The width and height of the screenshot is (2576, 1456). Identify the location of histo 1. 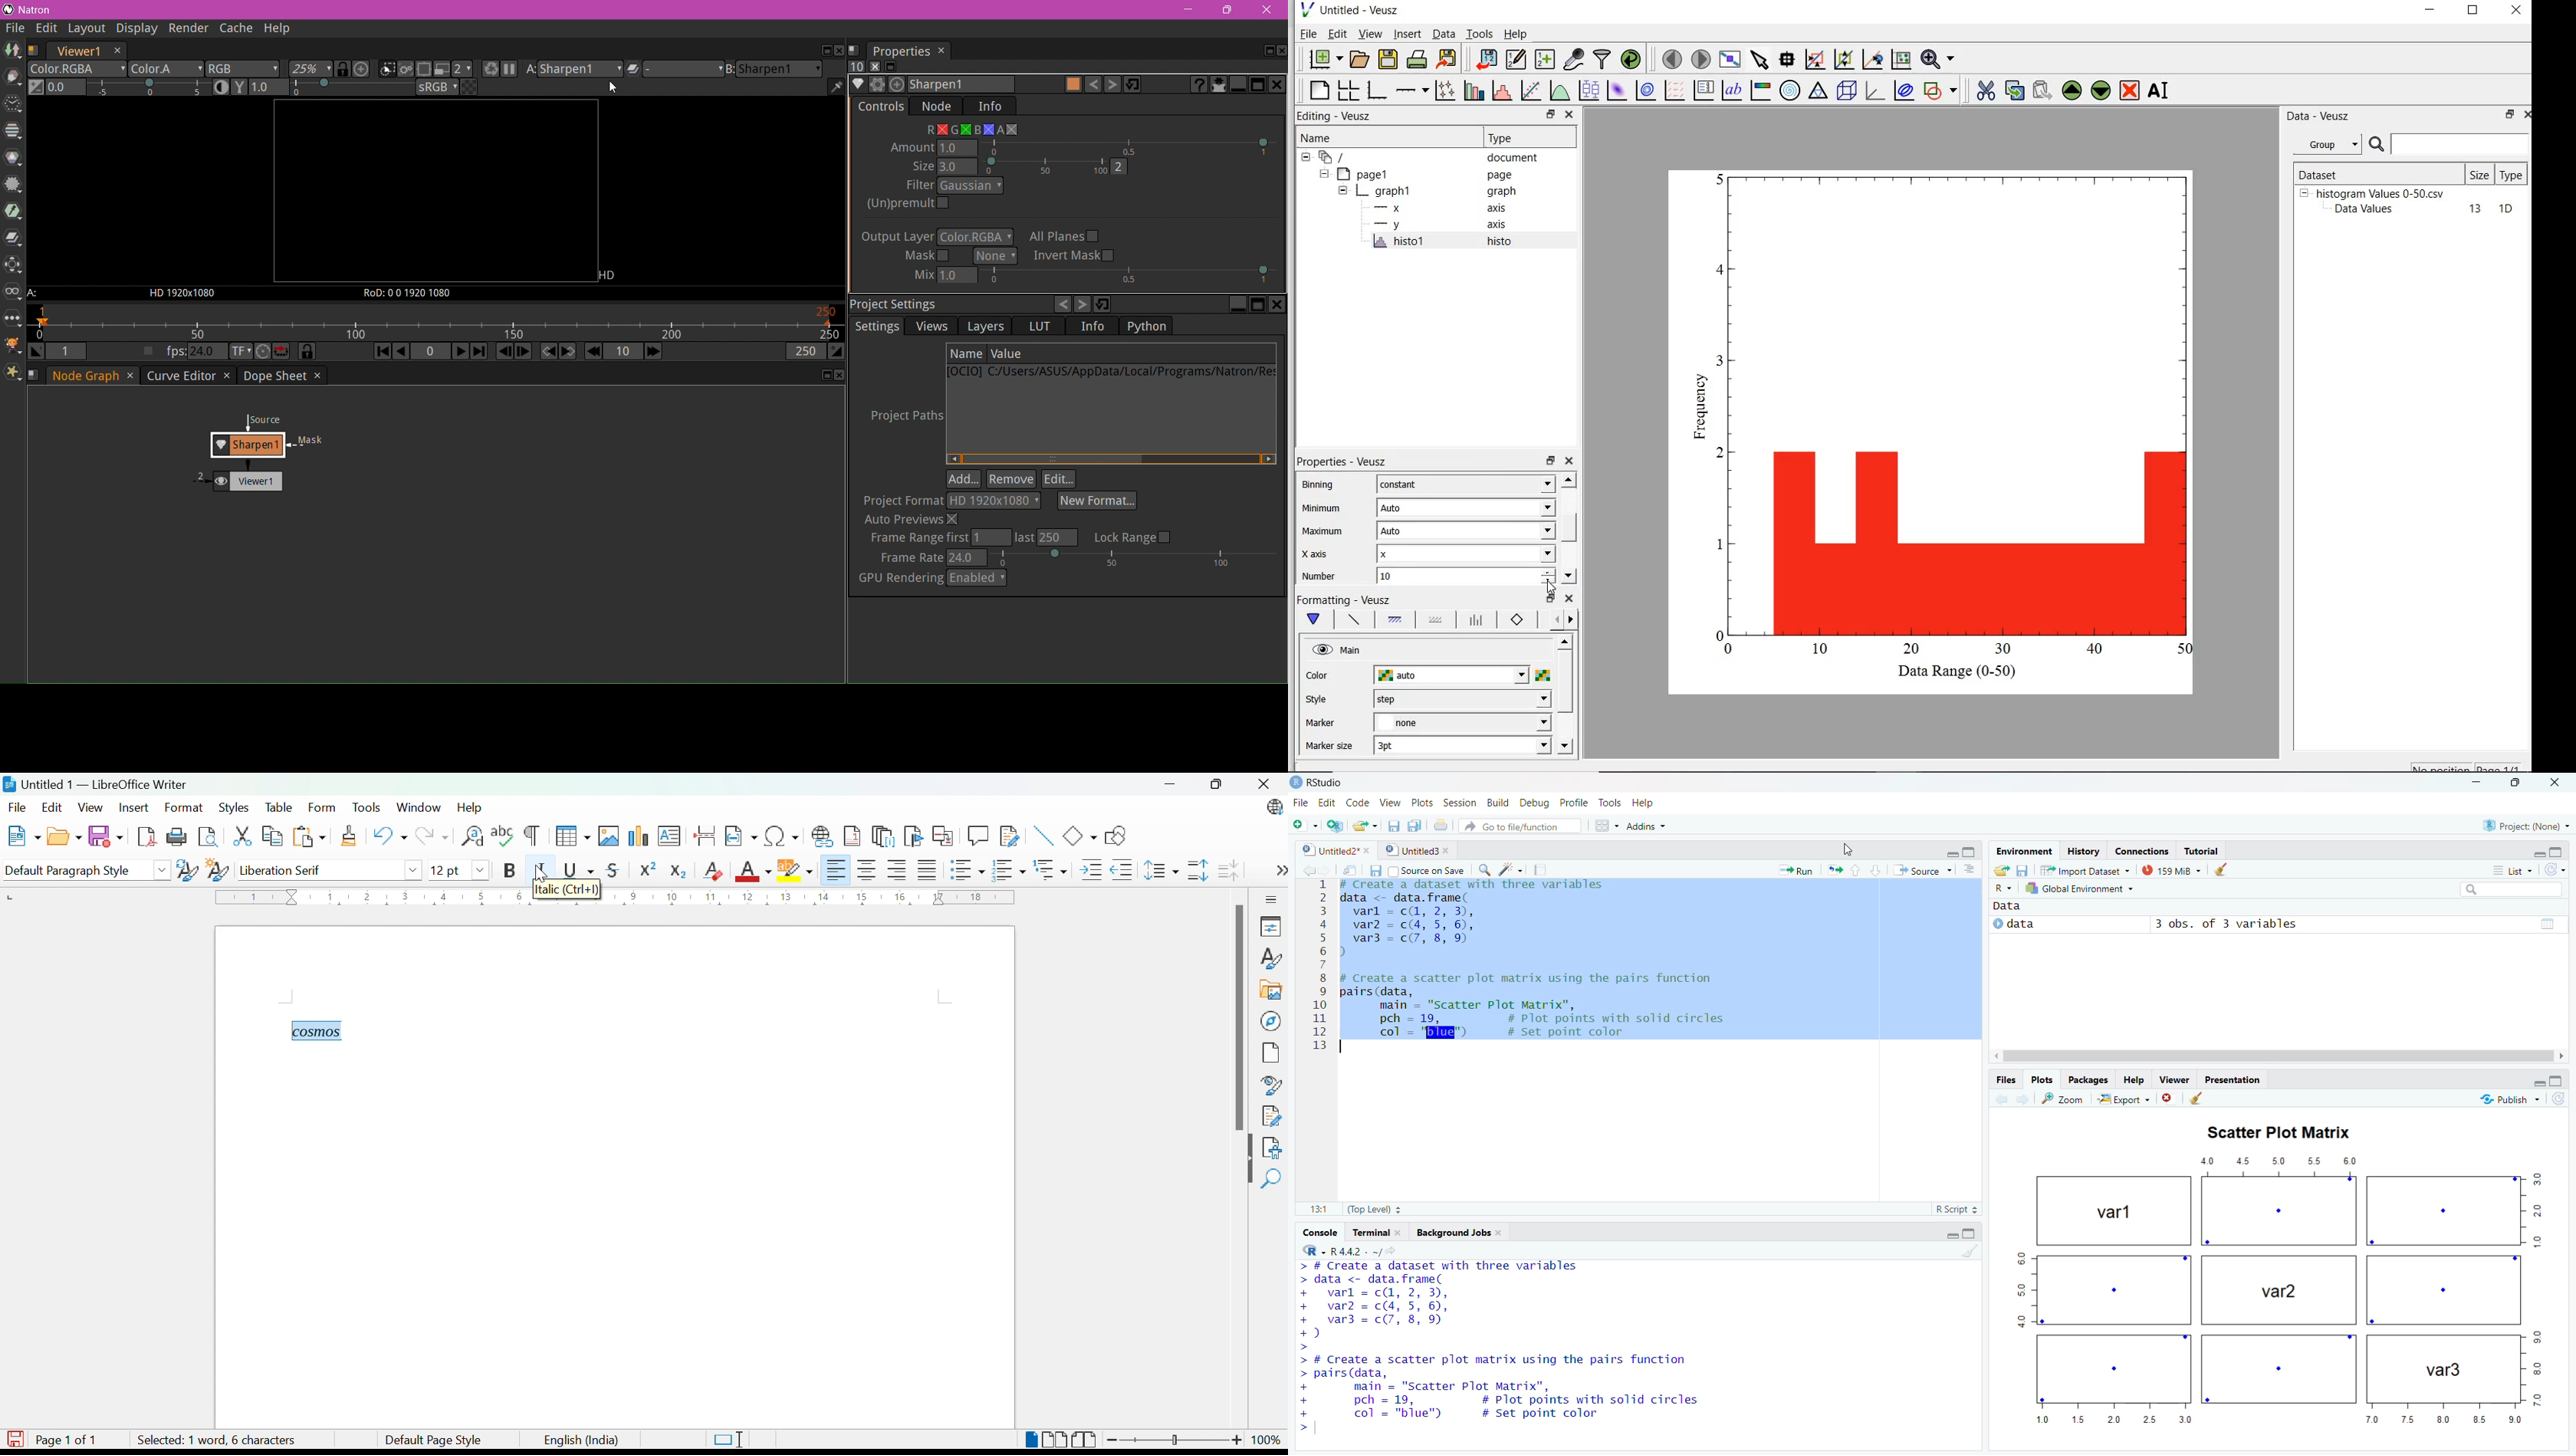
(1400, 242).